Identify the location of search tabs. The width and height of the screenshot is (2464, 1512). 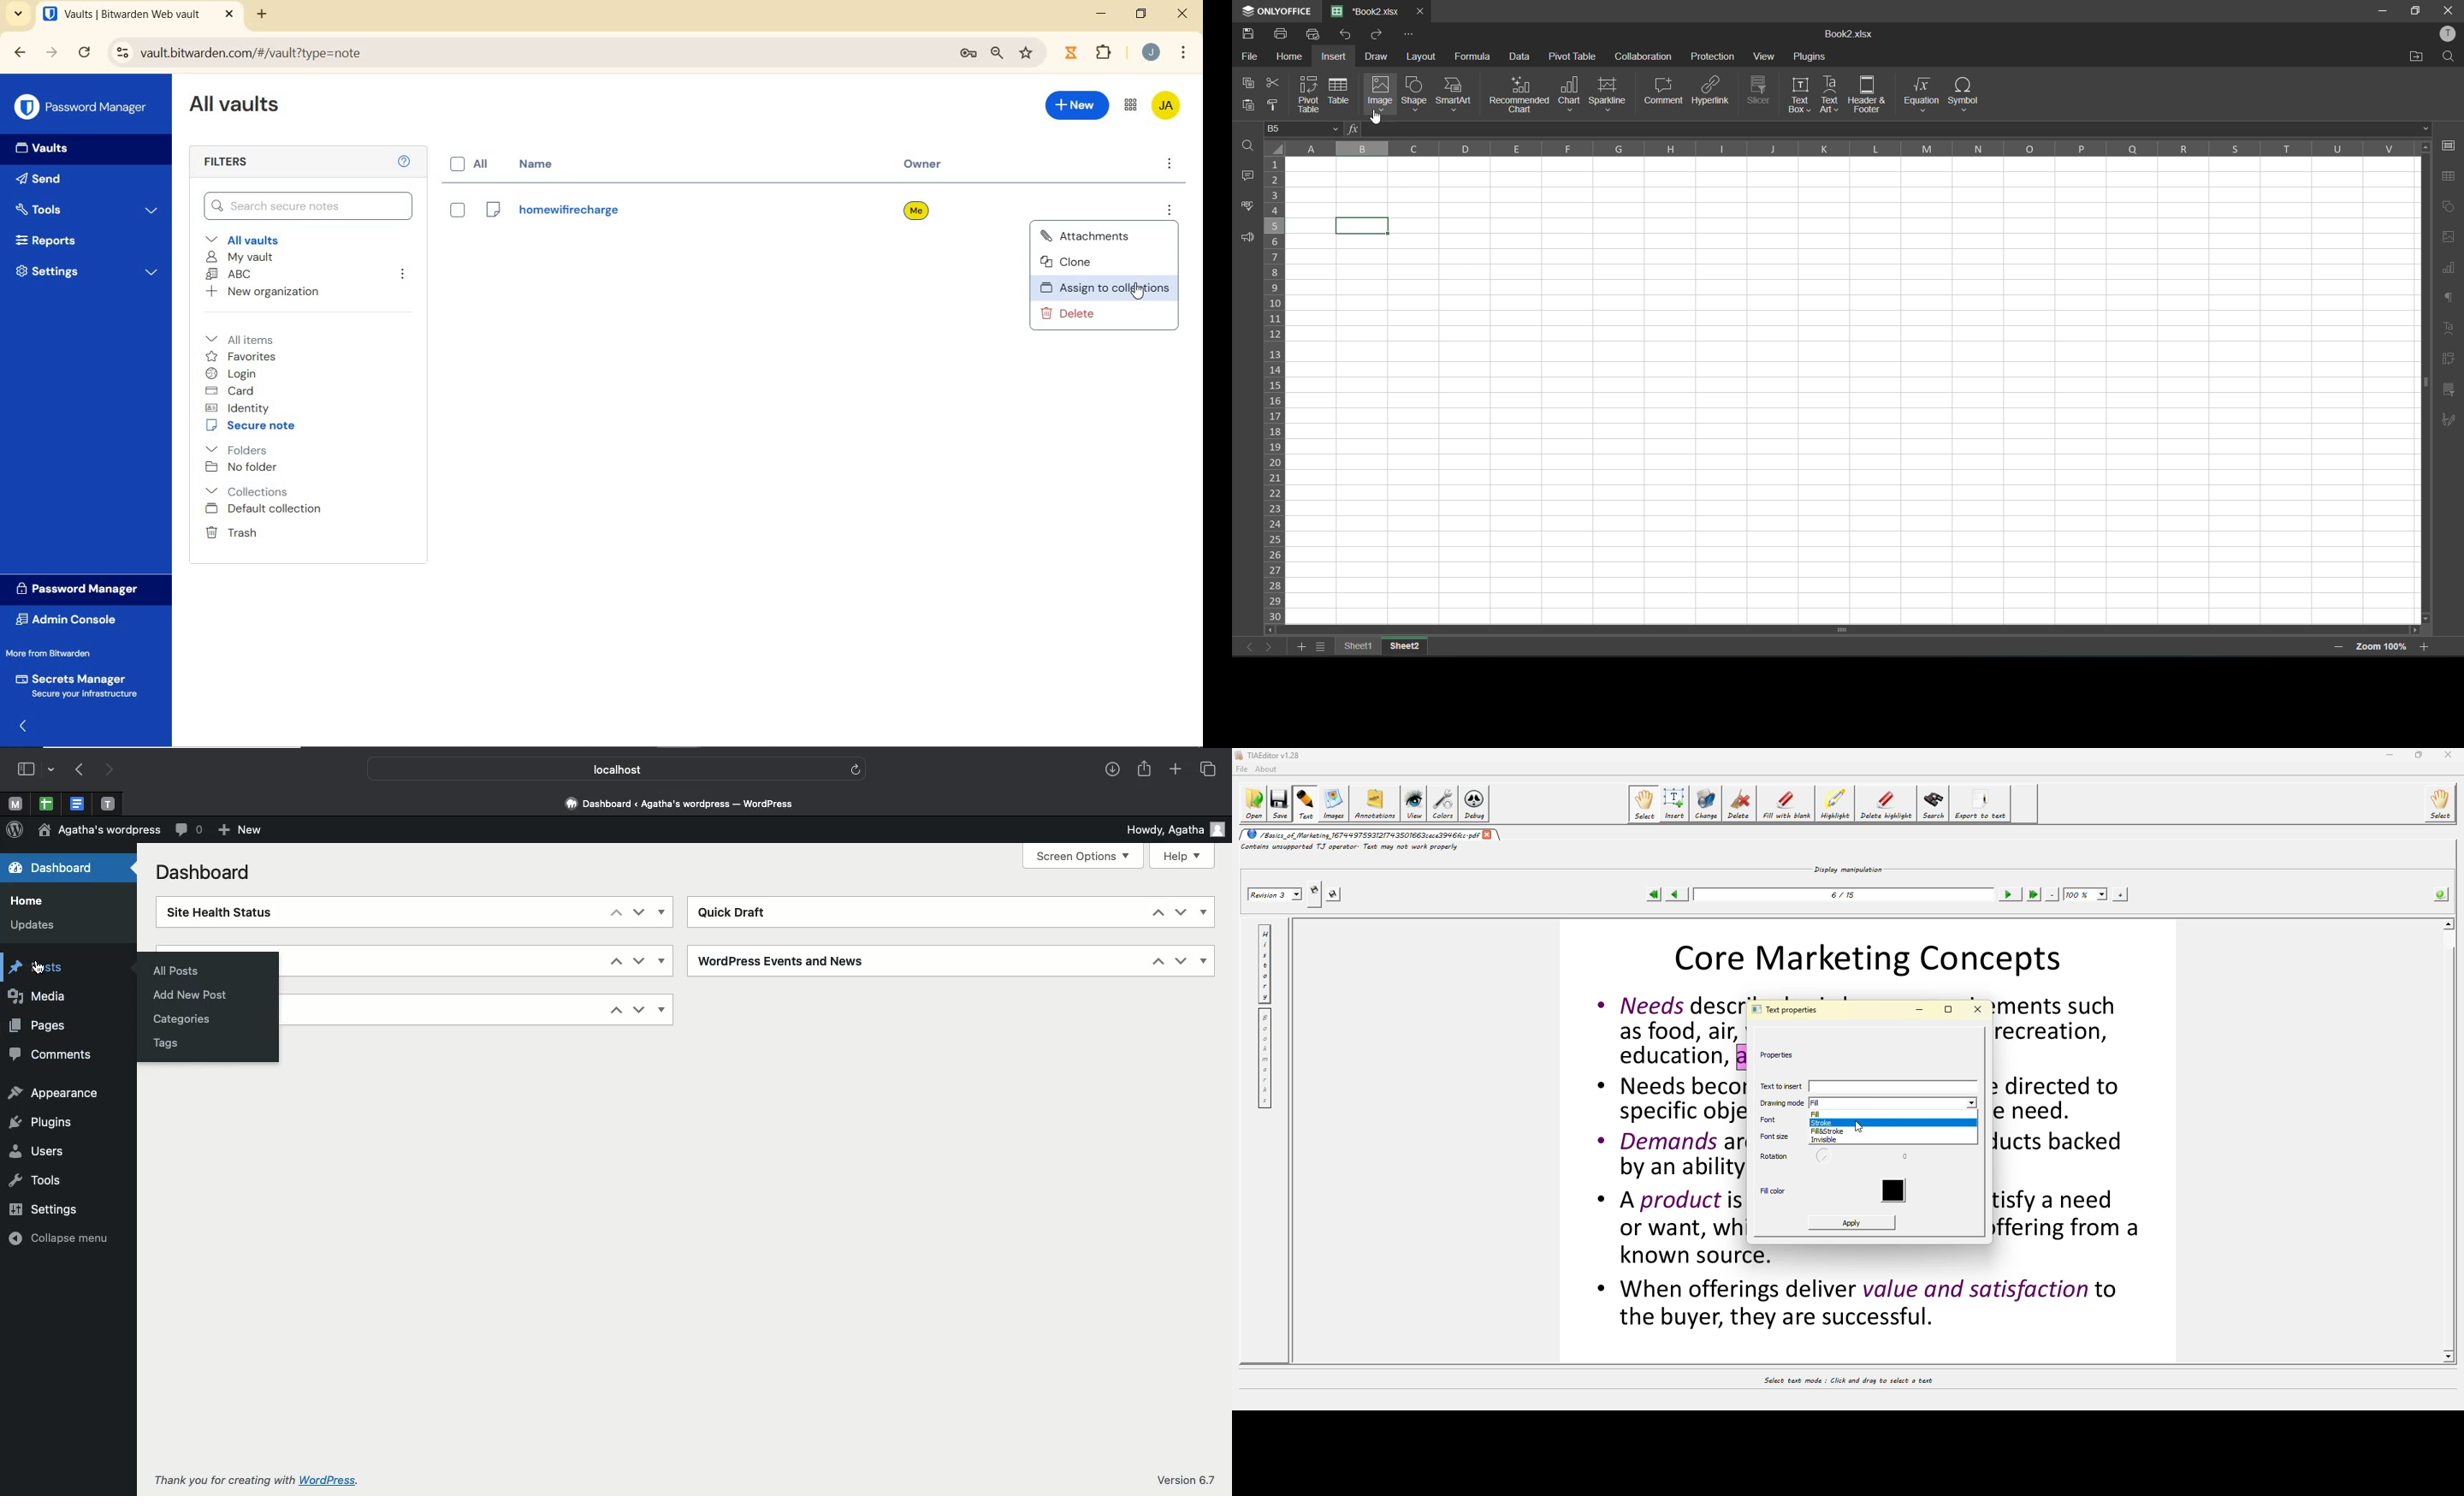
(20, 16).